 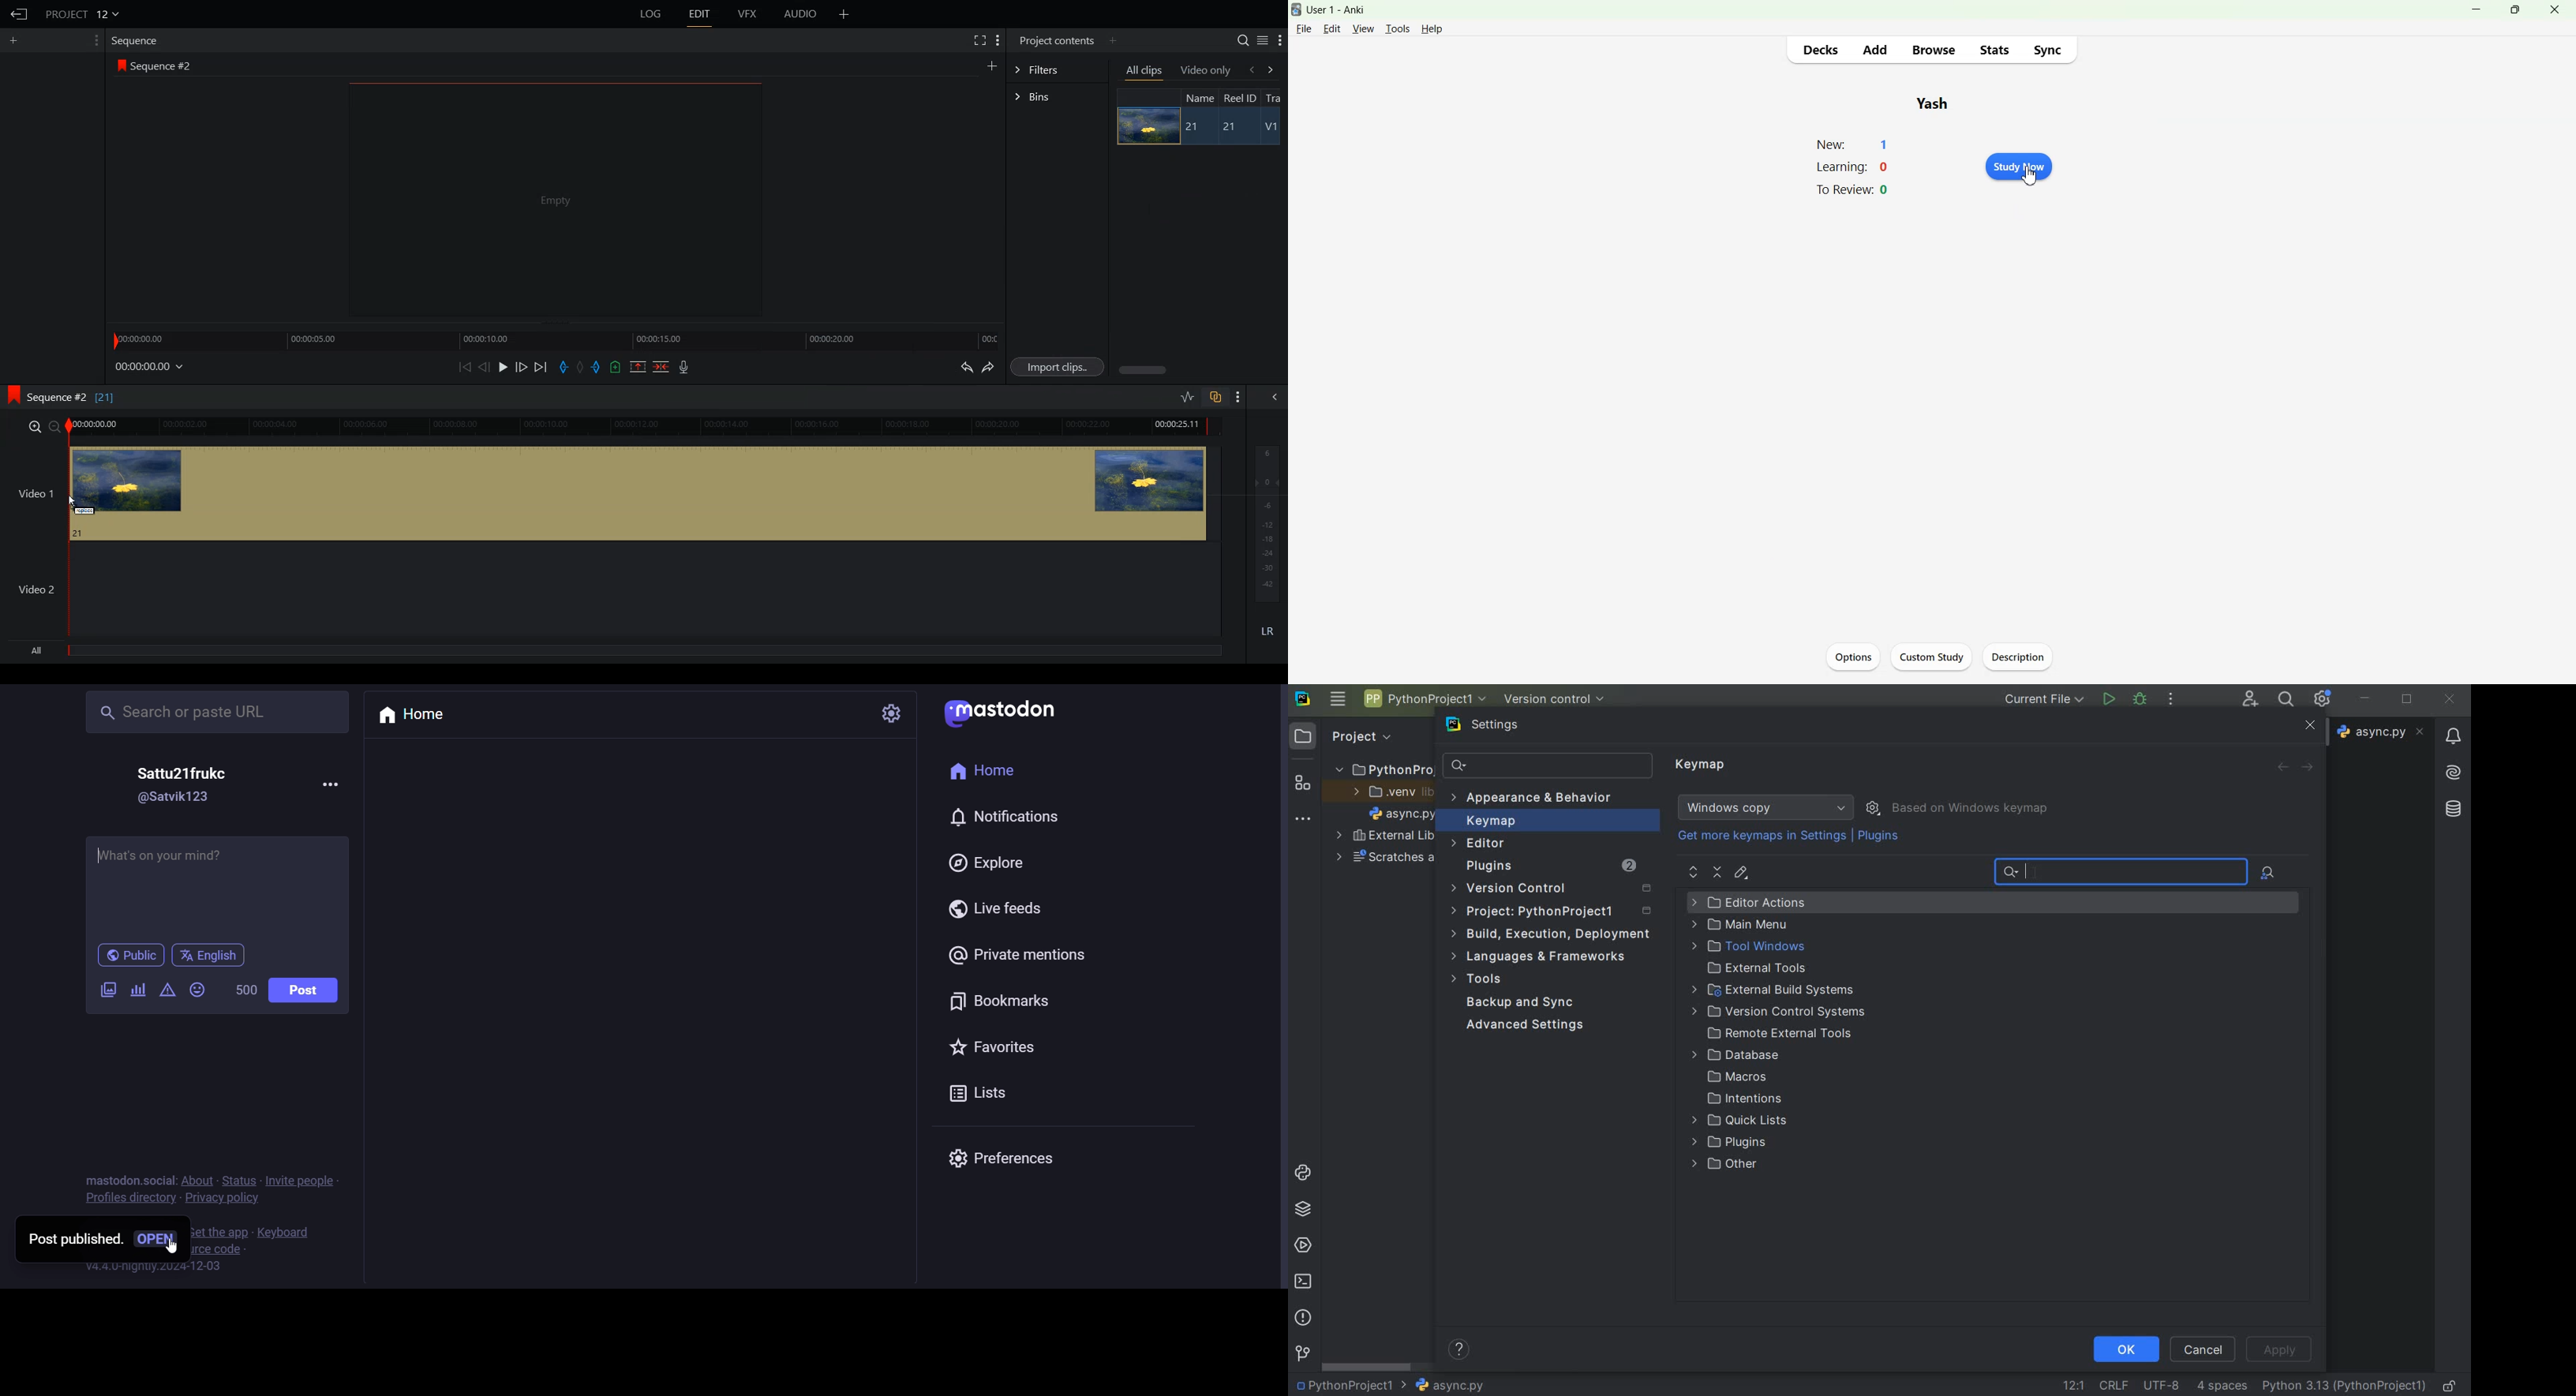 What do you see at coordinates (996, 909) in the screenshot?
I see `live feeds` at bounding box center [996, 909].